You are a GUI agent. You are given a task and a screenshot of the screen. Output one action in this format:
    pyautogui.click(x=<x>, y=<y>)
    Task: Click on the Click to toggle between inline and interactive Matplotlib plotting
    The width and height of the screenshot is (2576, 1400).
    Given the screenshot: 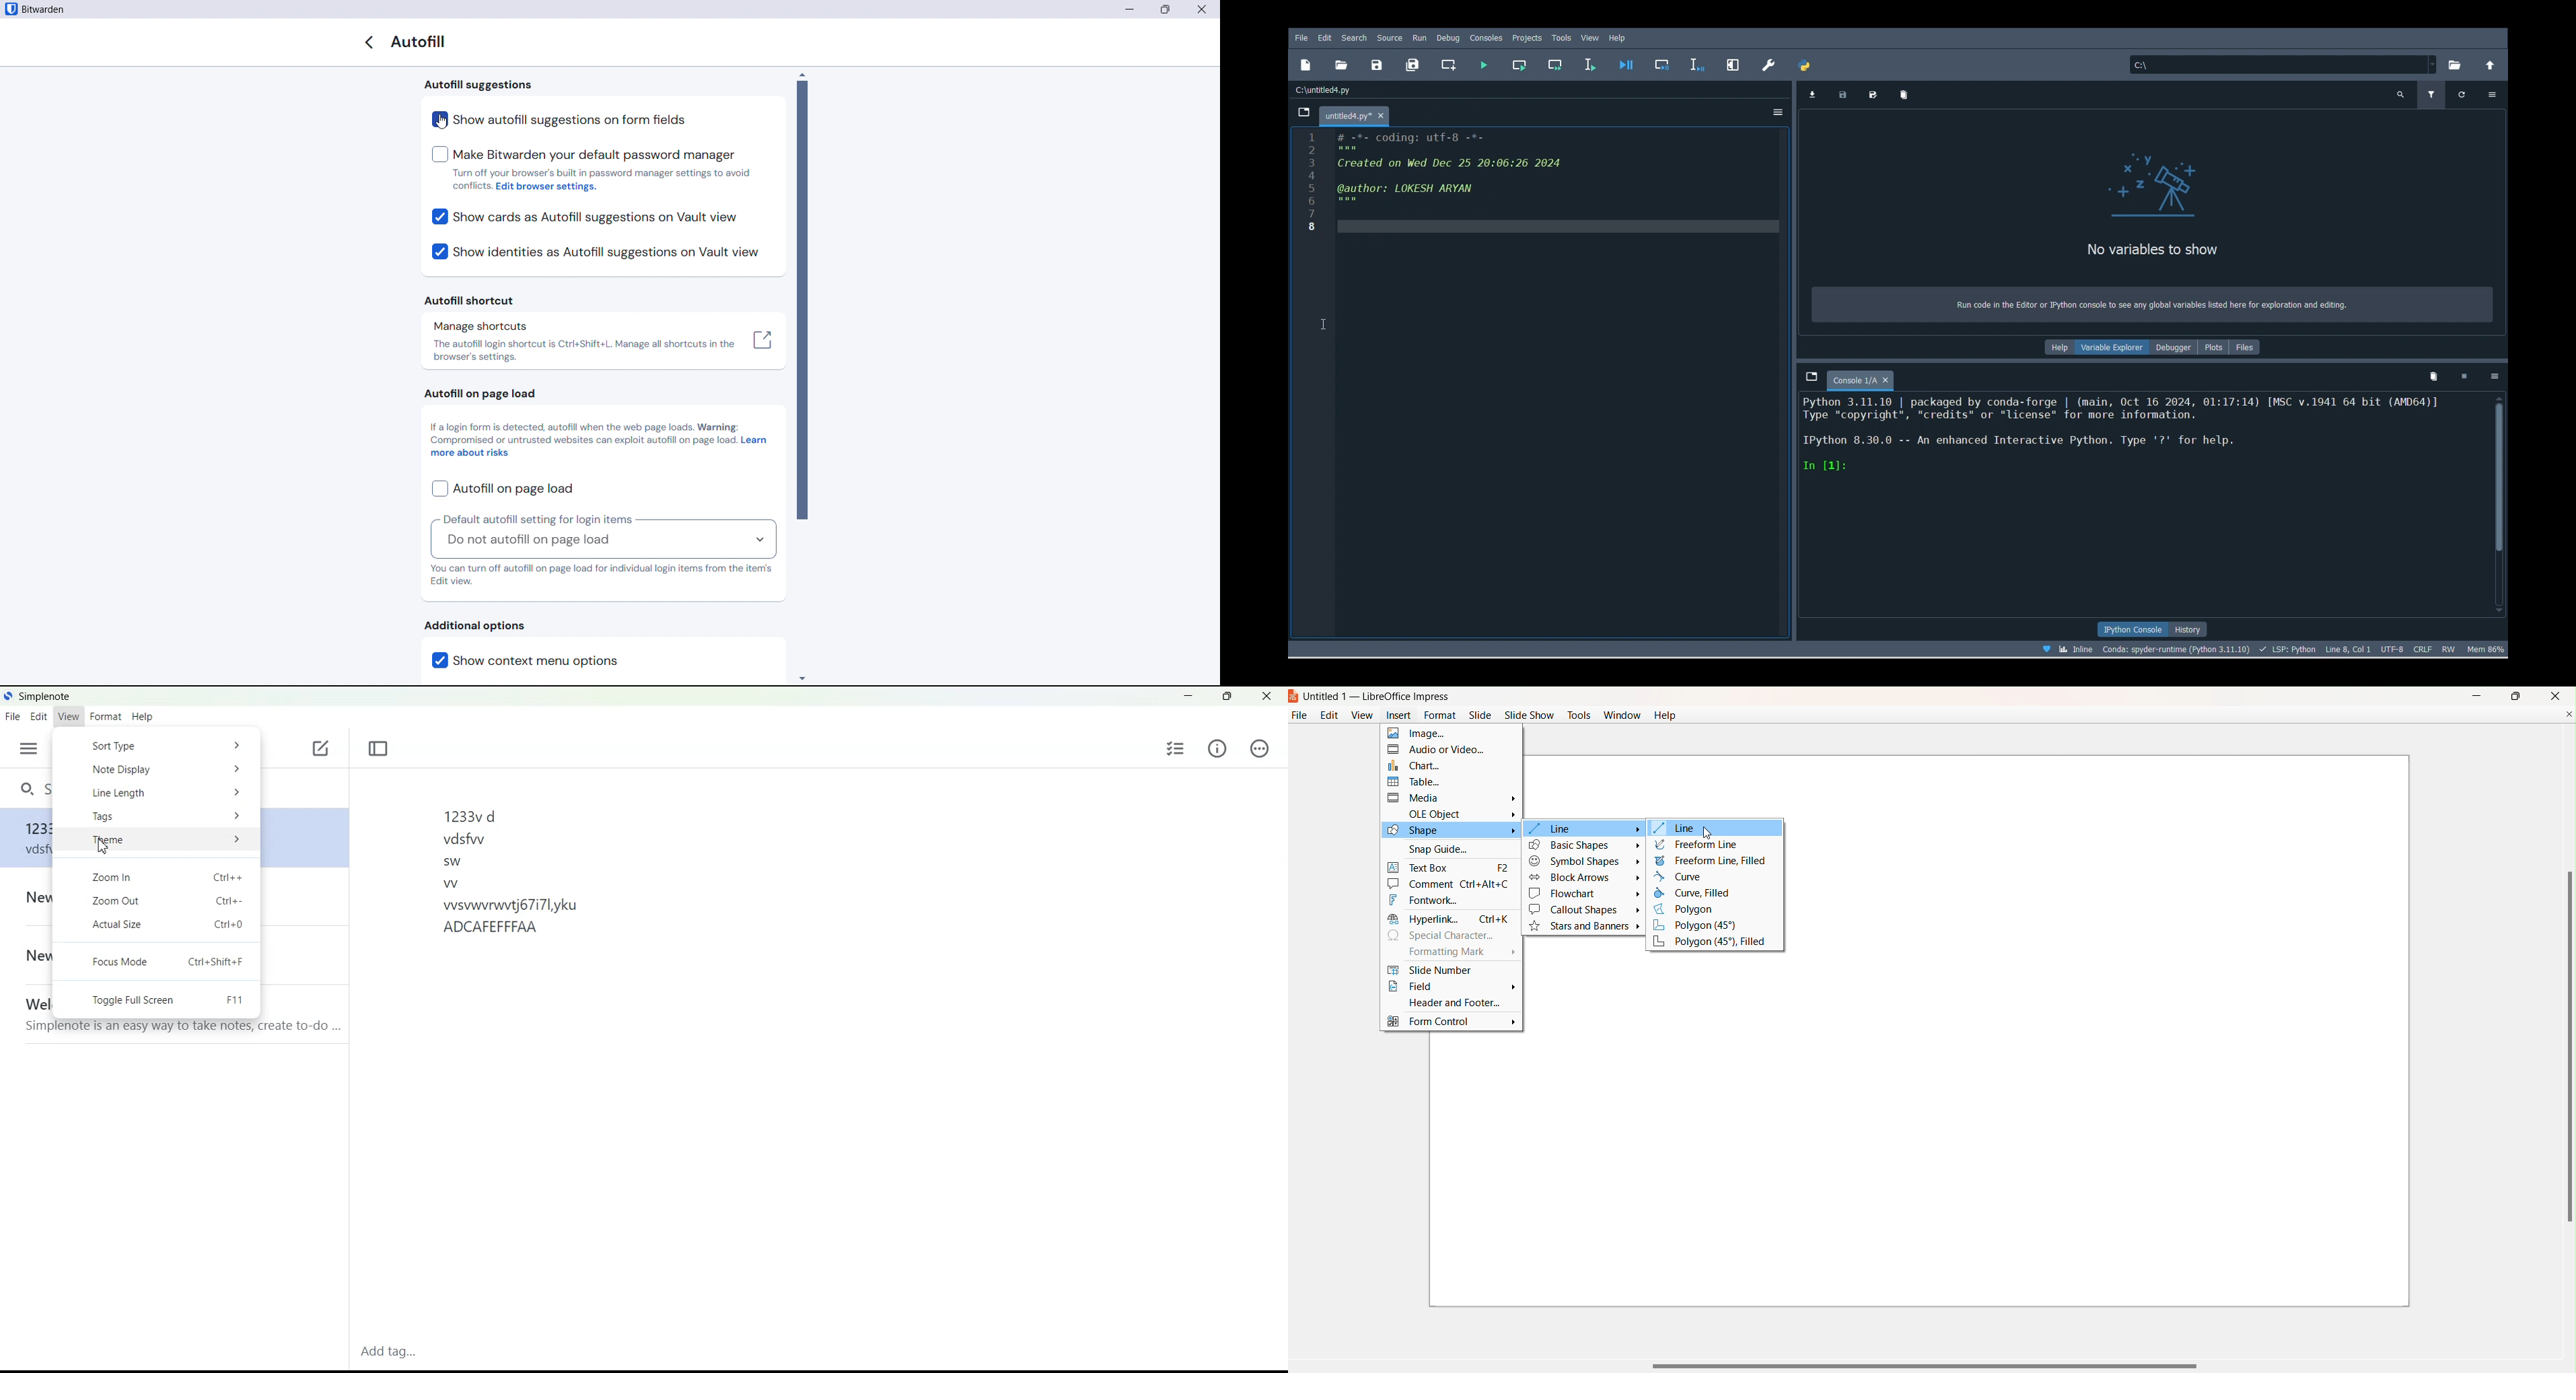 What is the action you would take?
    pyautogui.click(x=2077, y=649)
    